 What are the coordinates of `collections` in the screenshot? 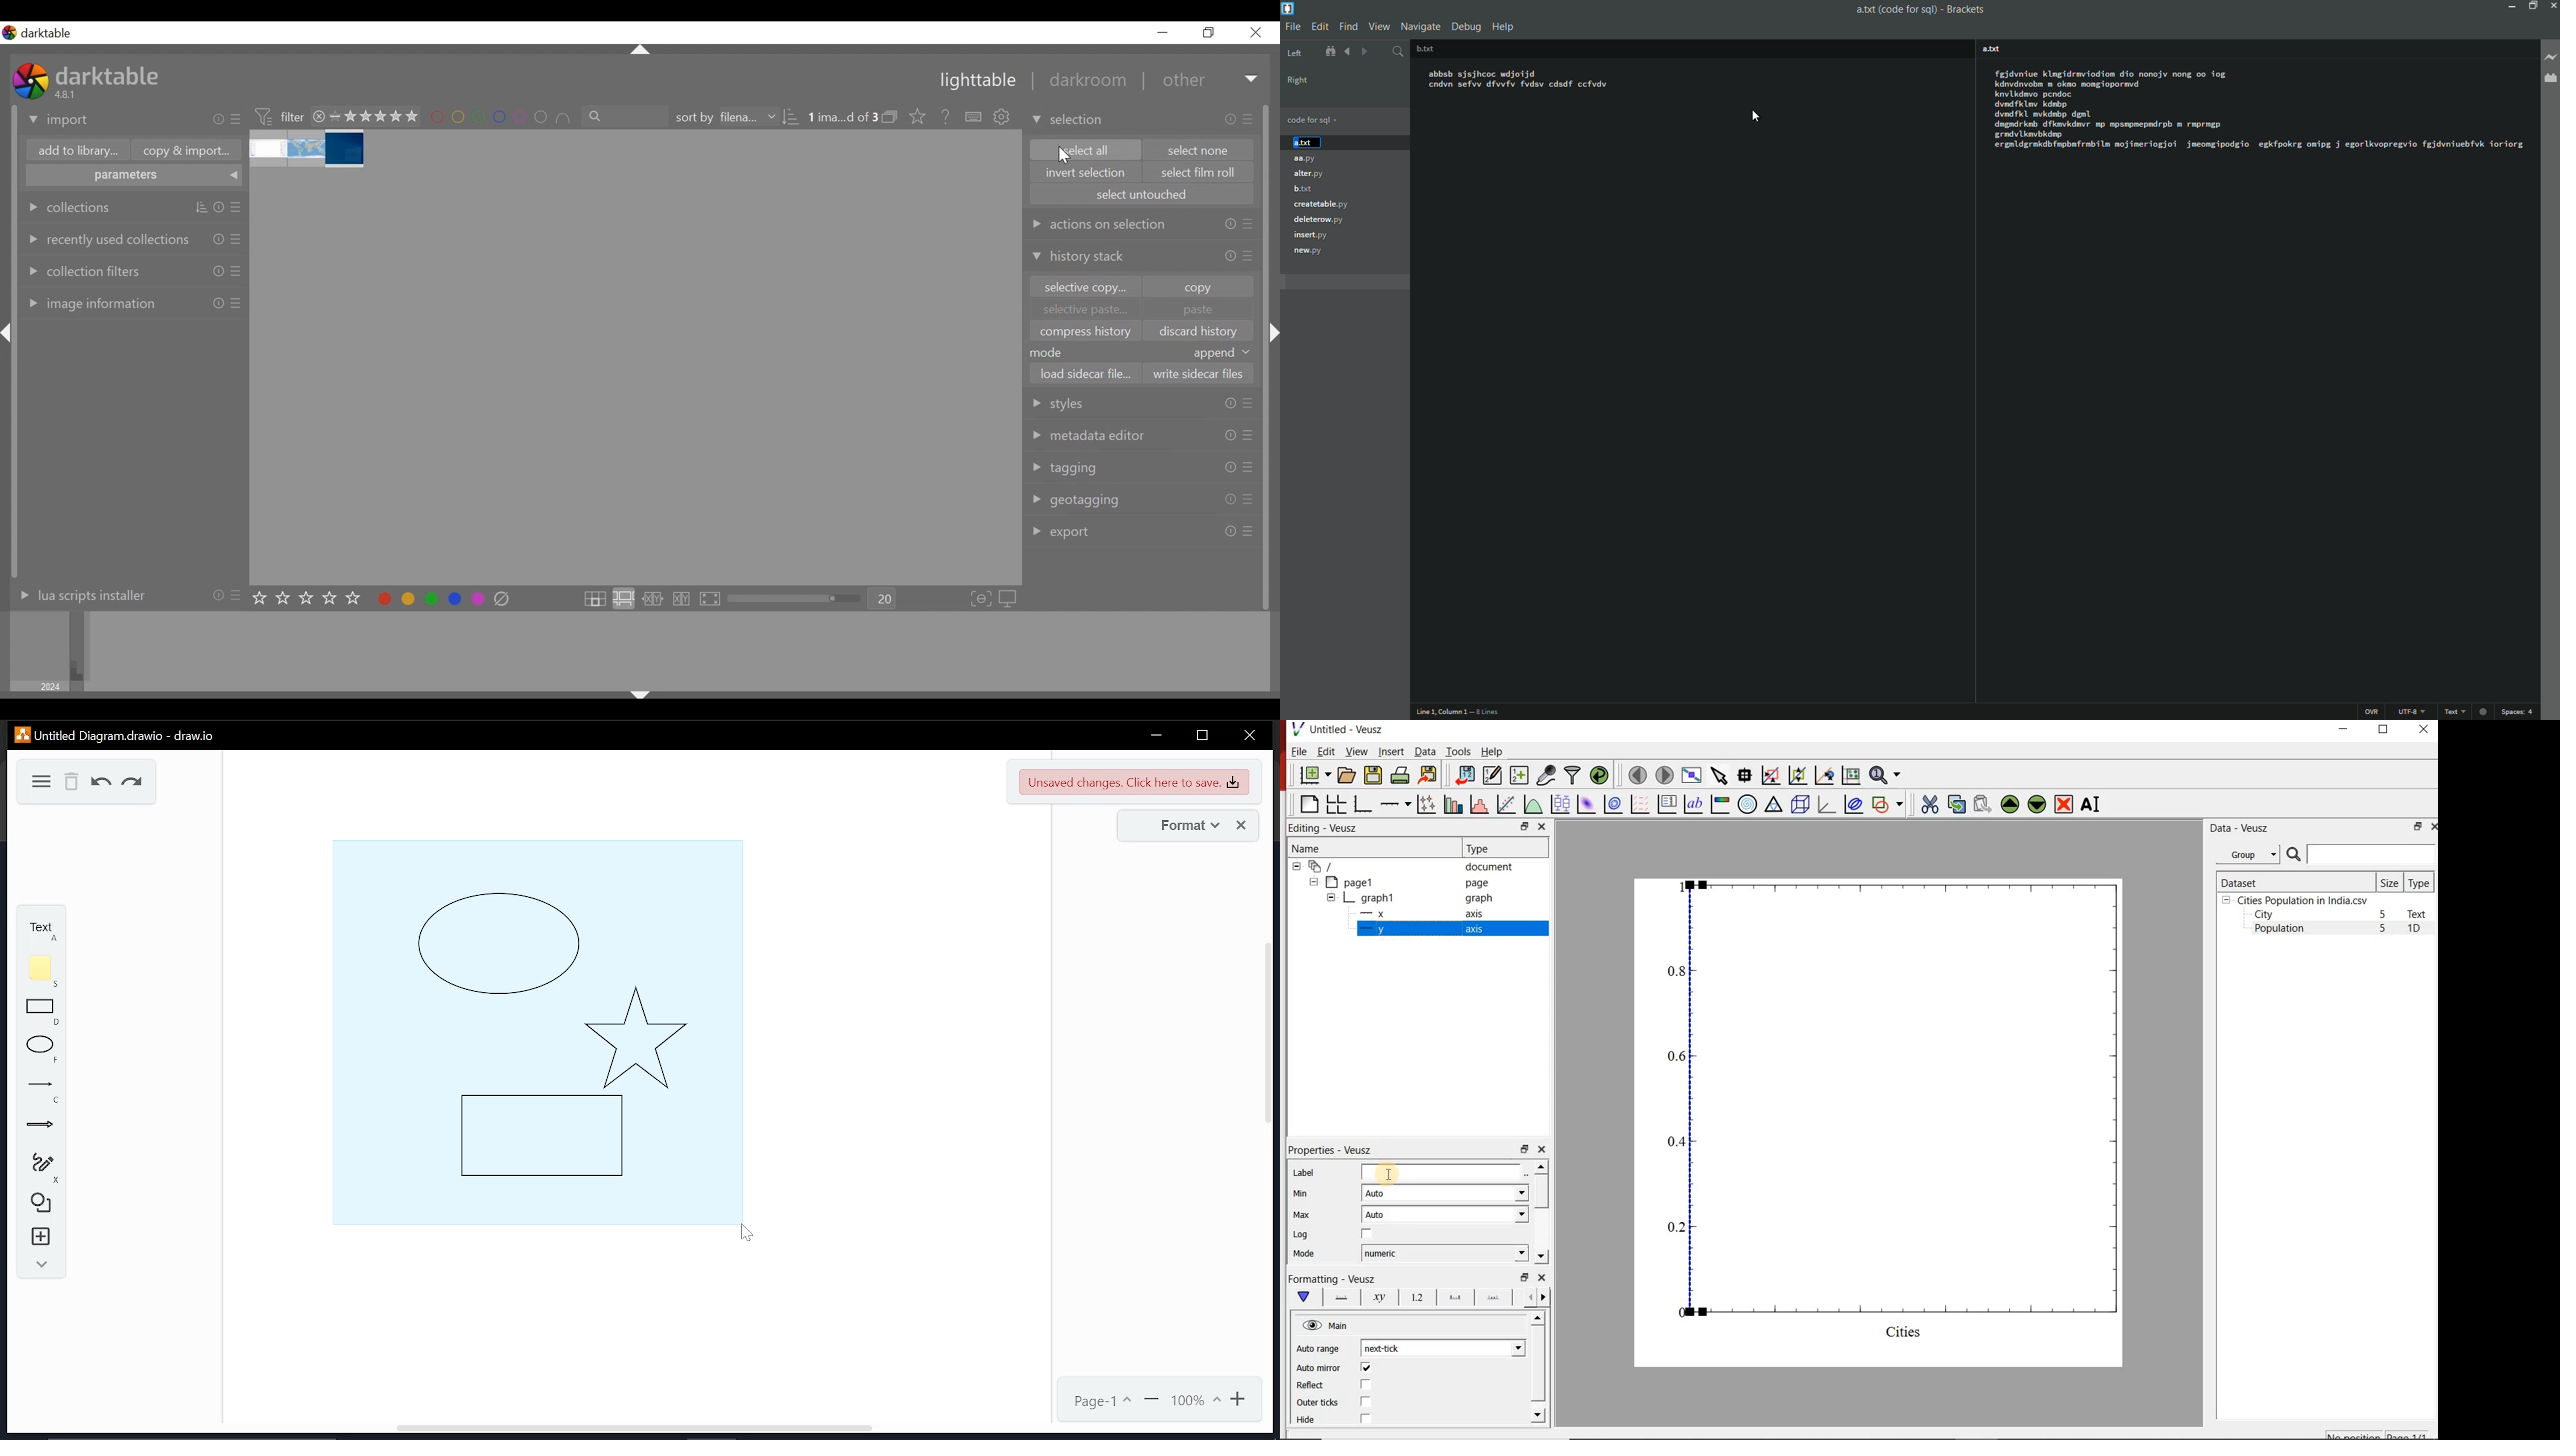 It's located at (70, 207).